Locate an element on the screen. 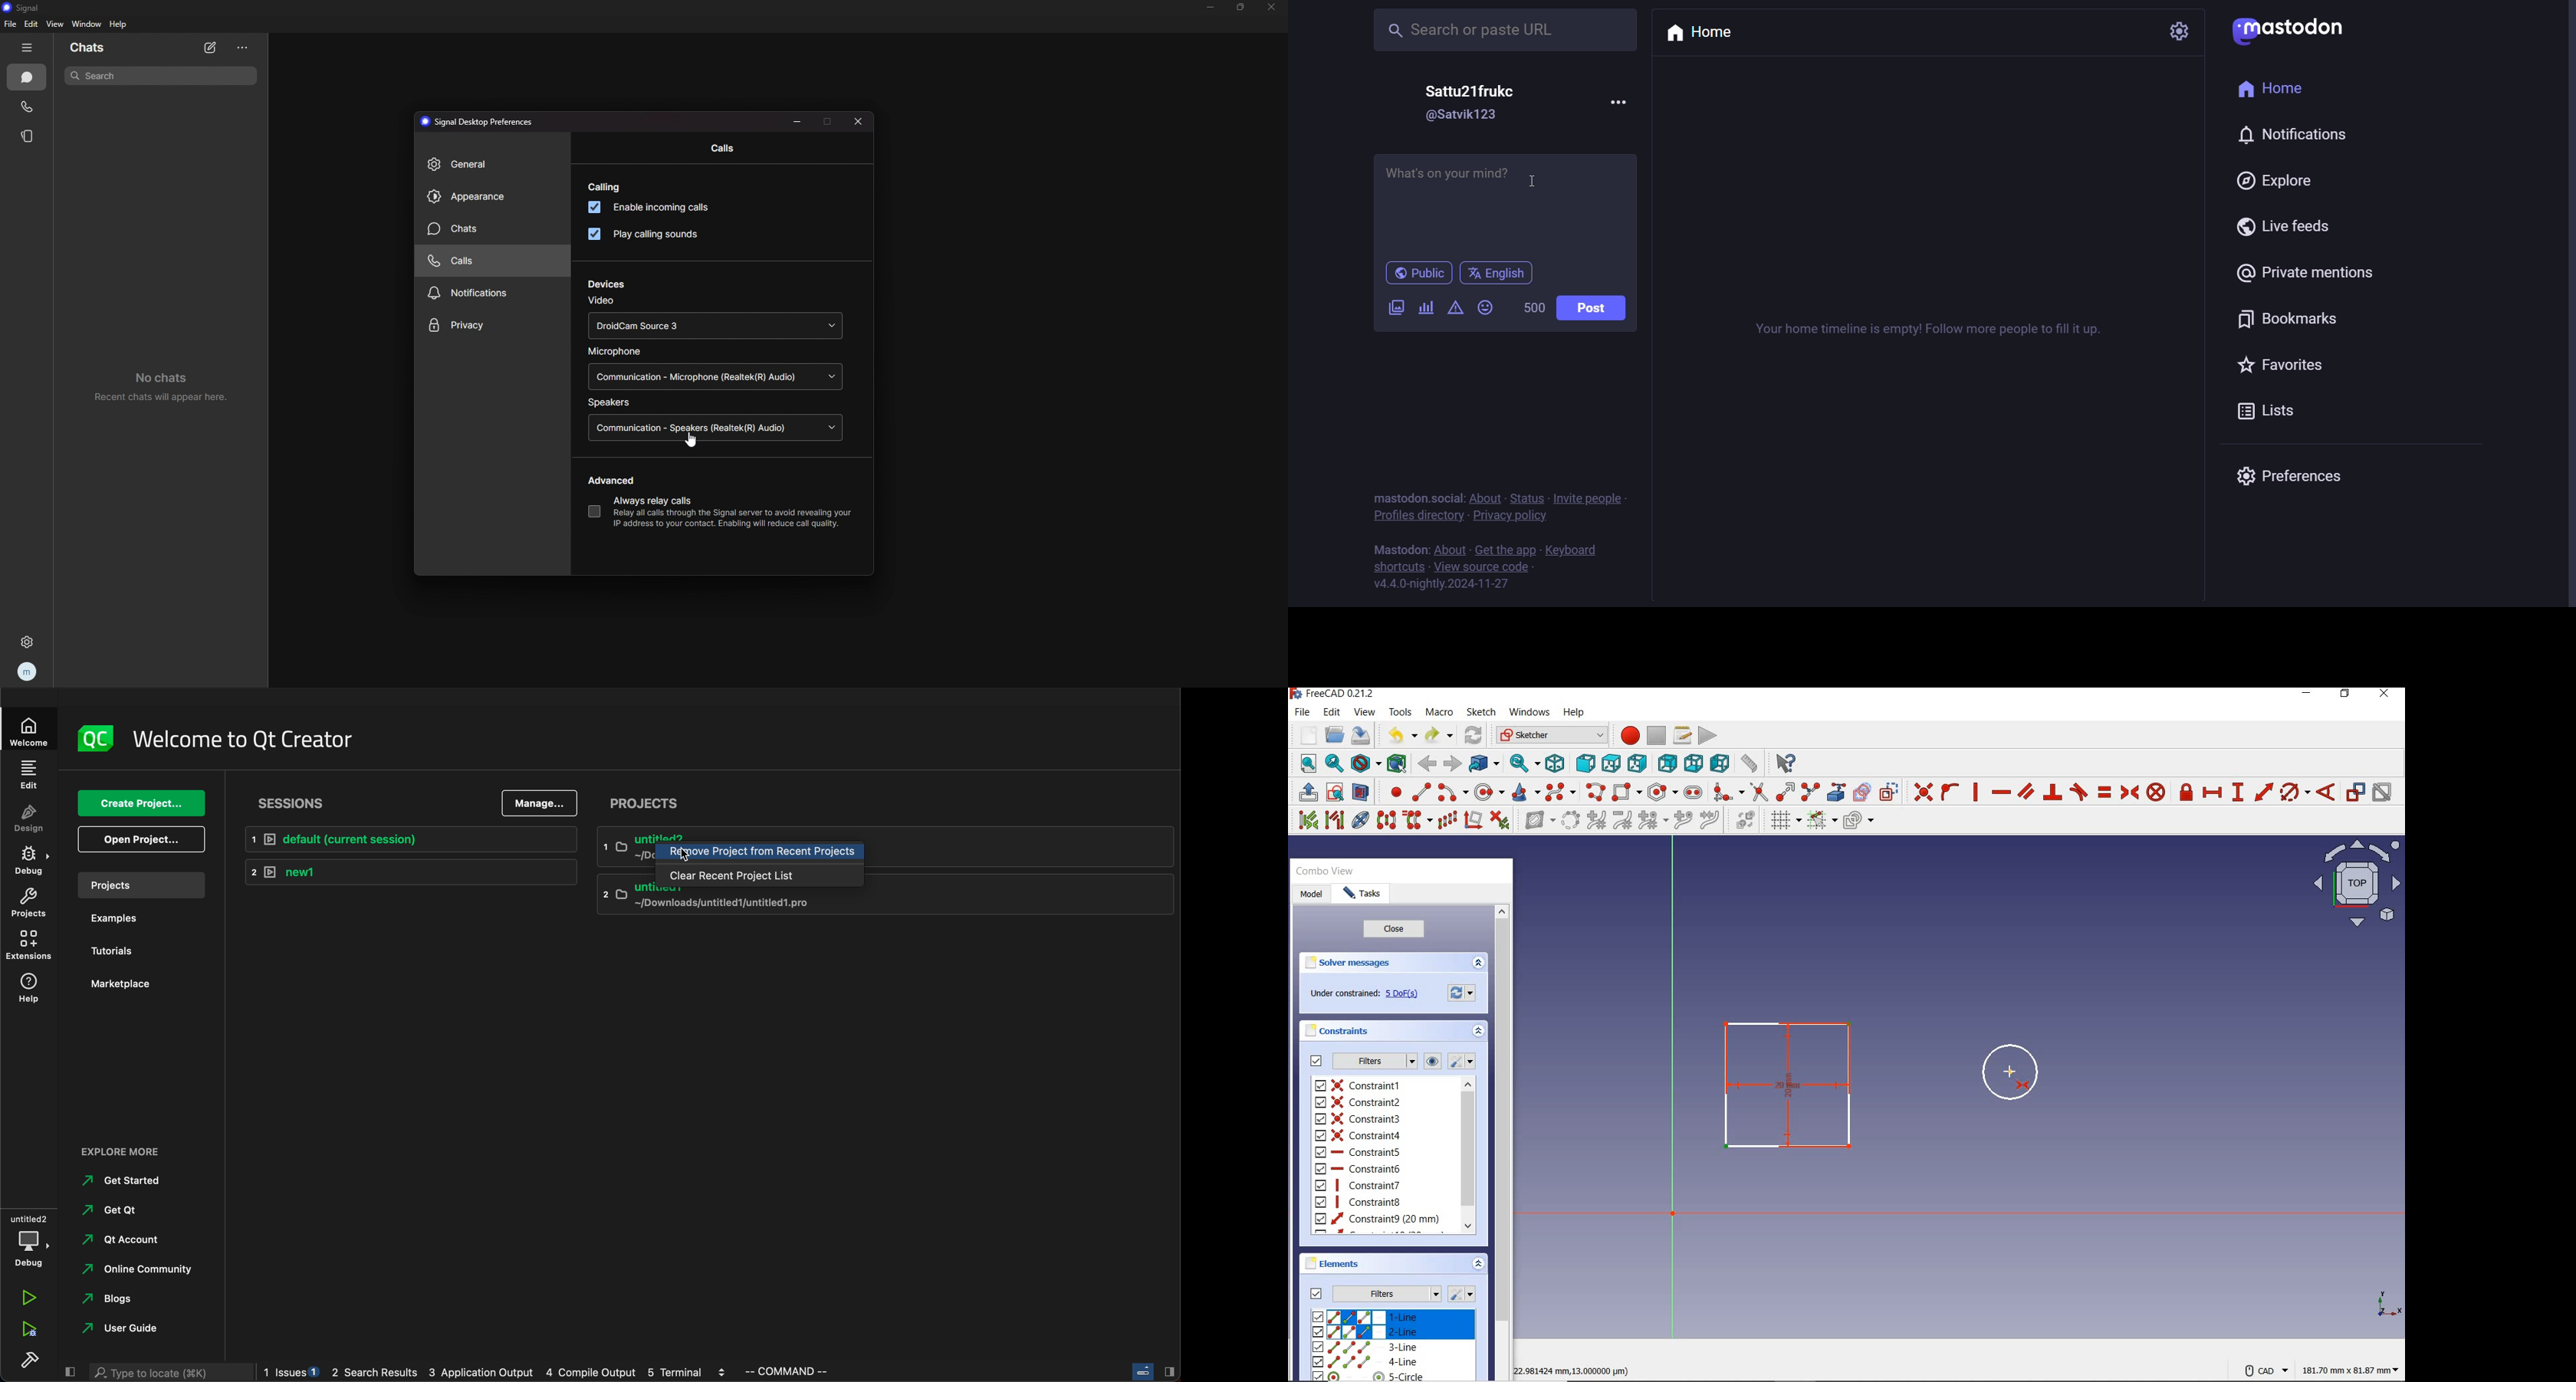 This screenshot has height=1400, width=2576. chats is located at coordinates (91, 48).